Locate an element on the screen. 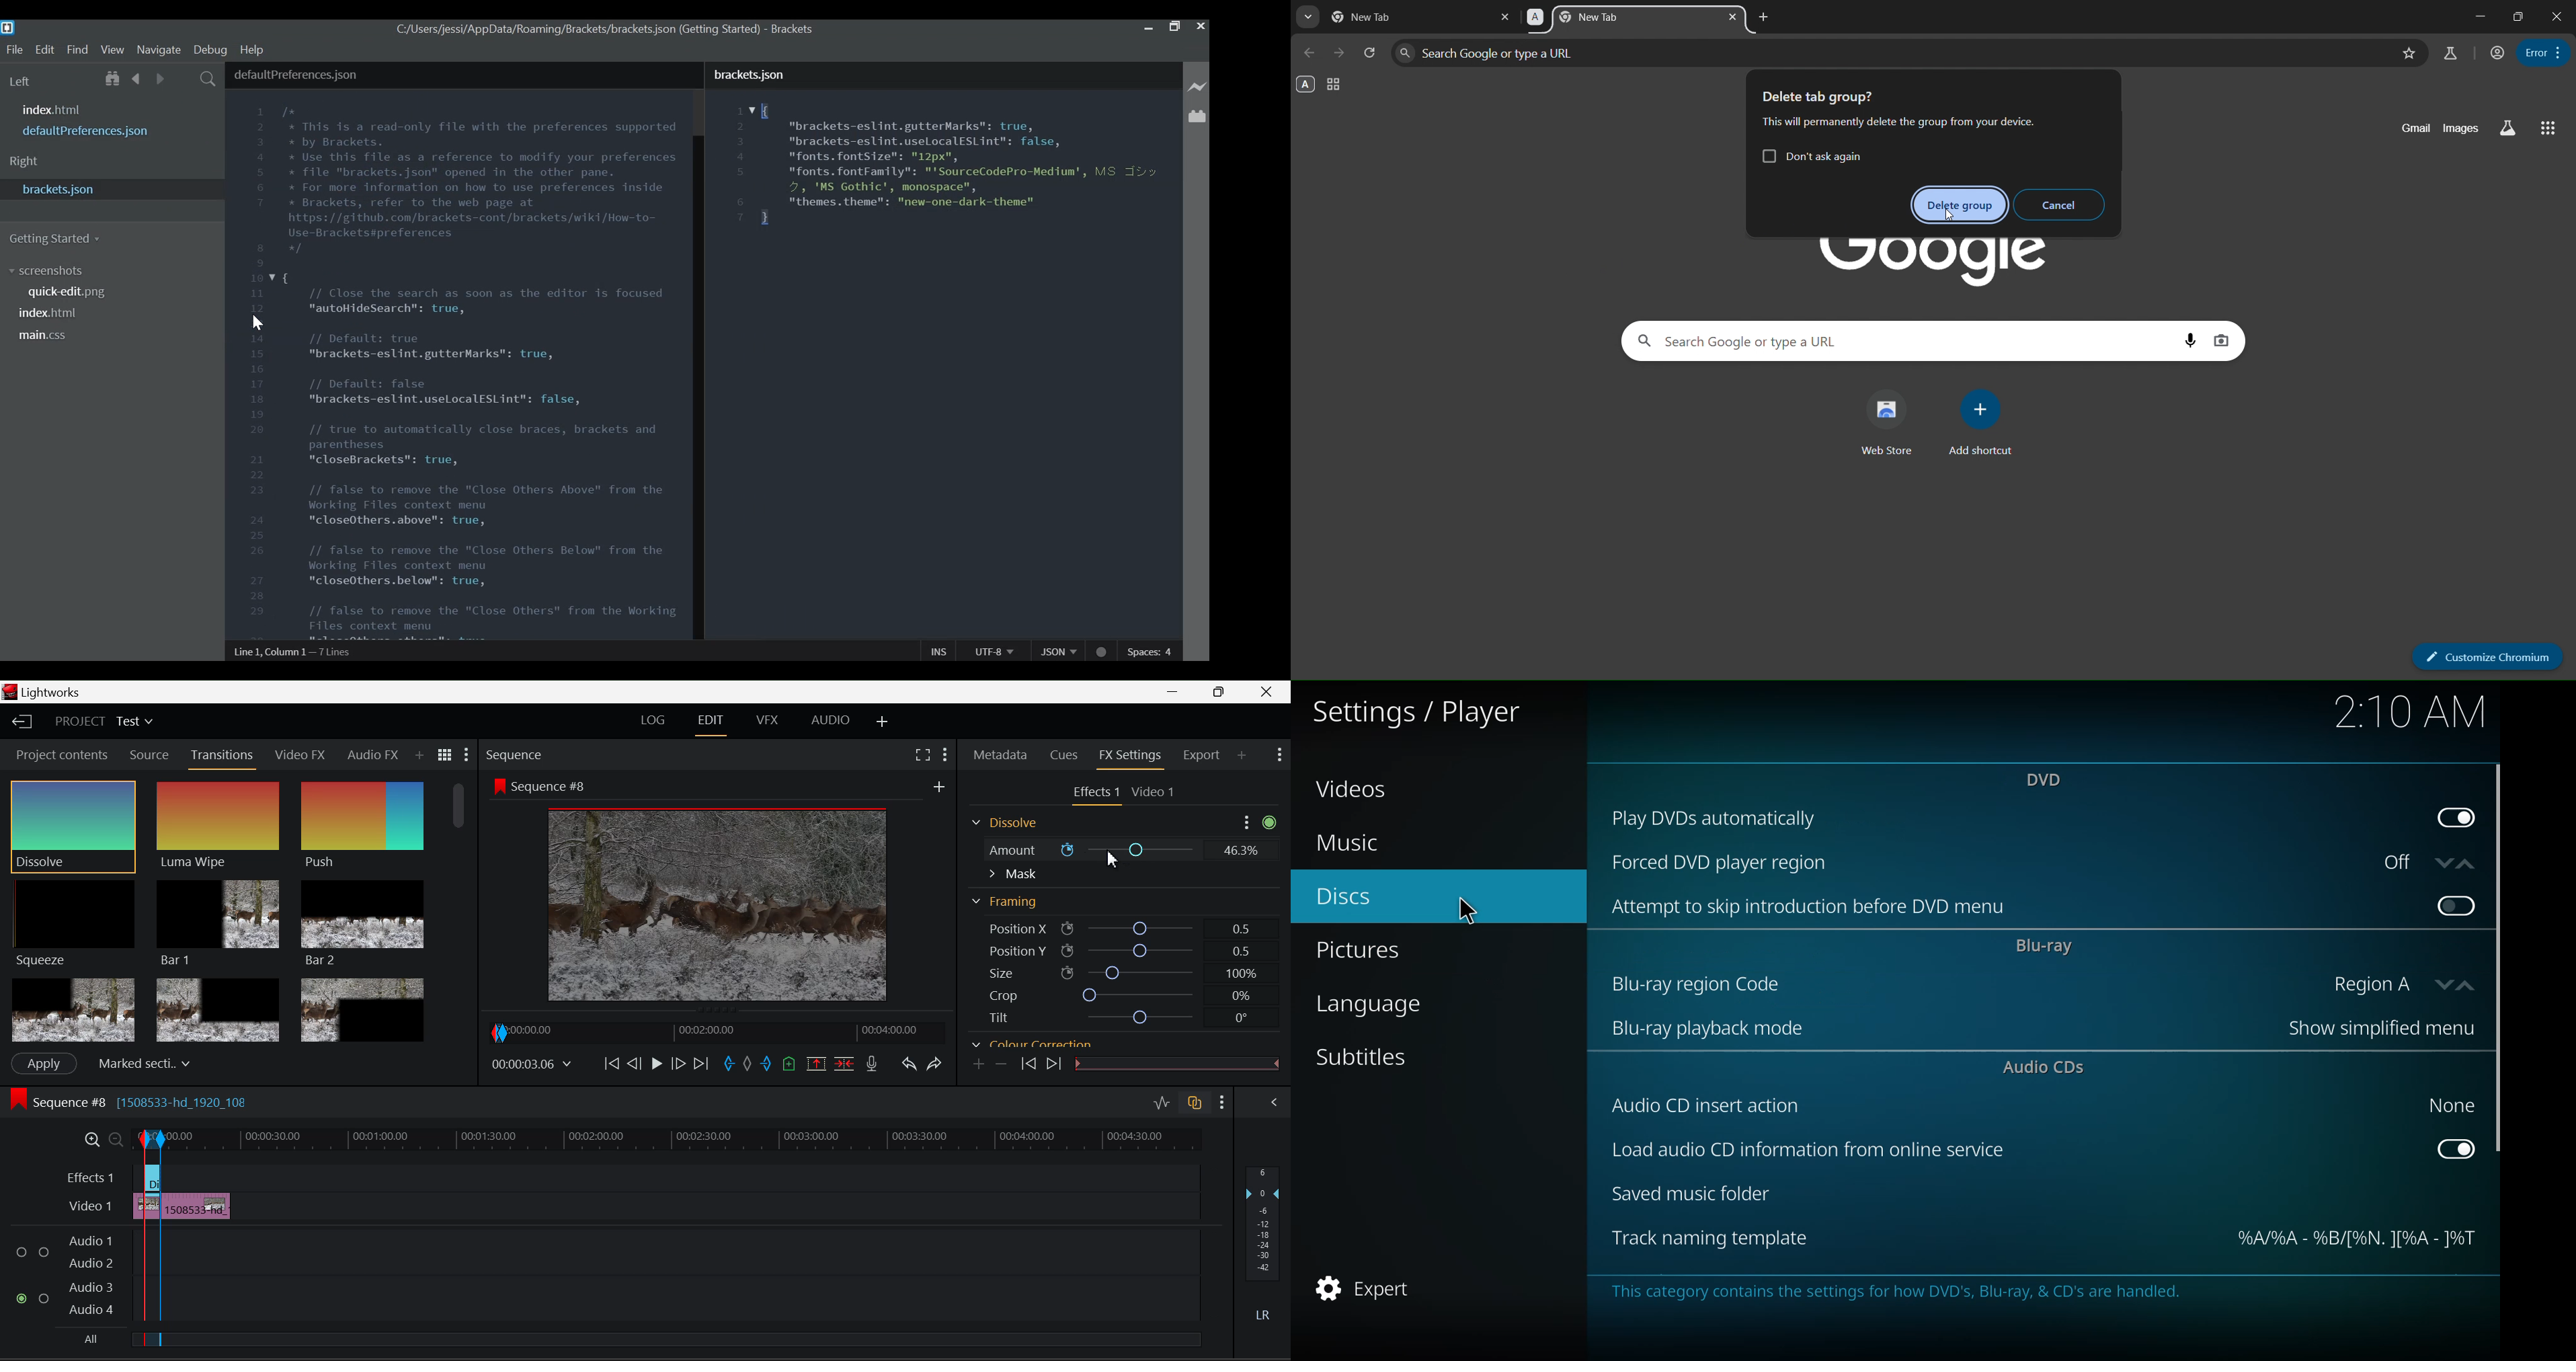 Image resolution: width=2576 pixels, height=1372 pixels. go forward one page is located at coordinates (1340, 52).